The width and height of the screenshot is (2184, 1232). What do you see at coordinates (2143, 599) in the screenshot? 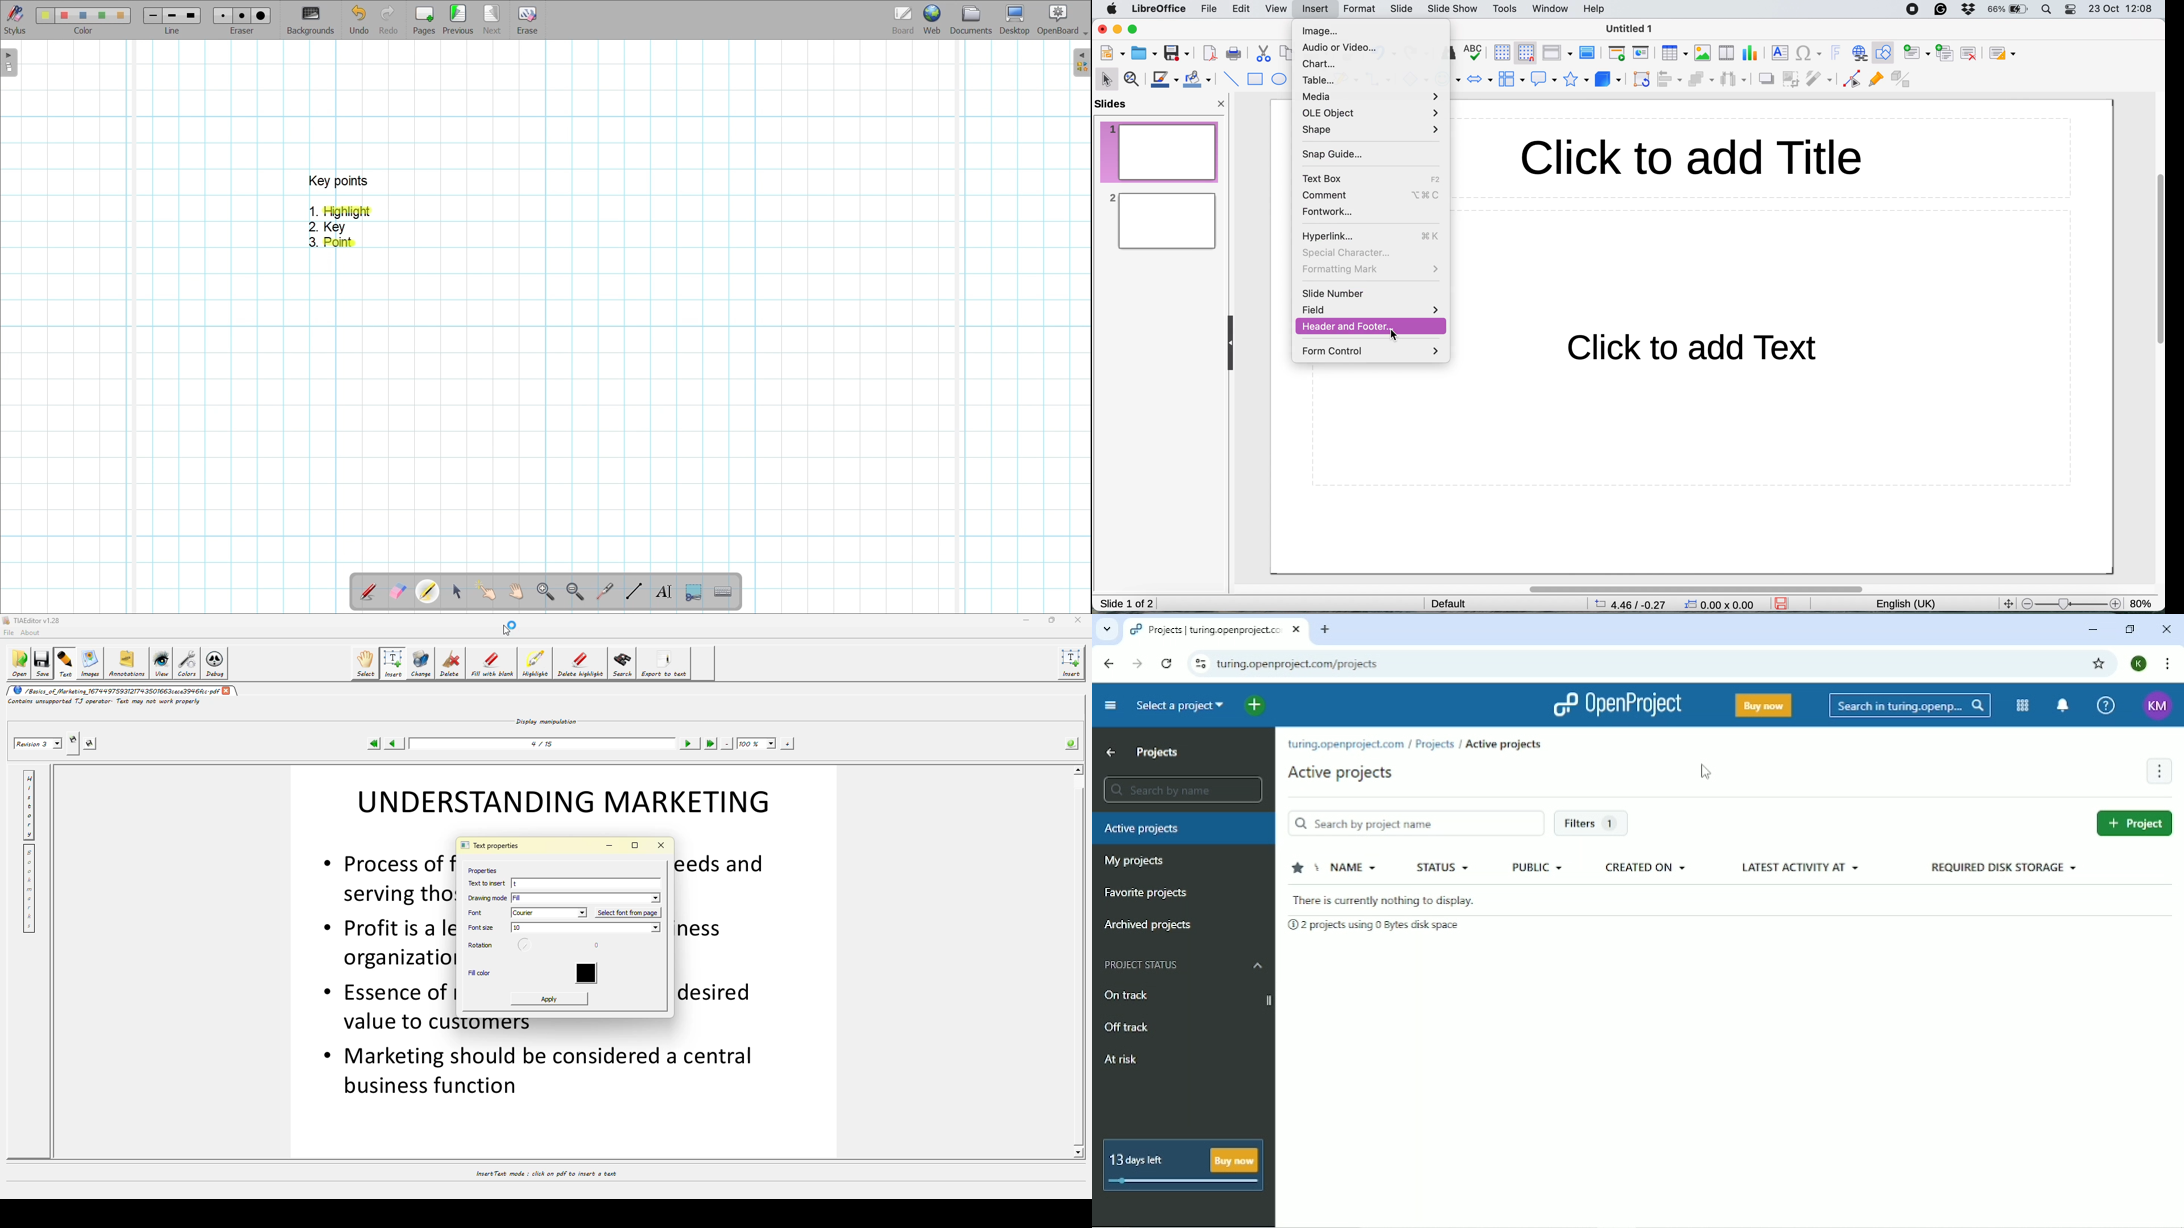
I see `zoom factor` at bounding box center [2143, 599].